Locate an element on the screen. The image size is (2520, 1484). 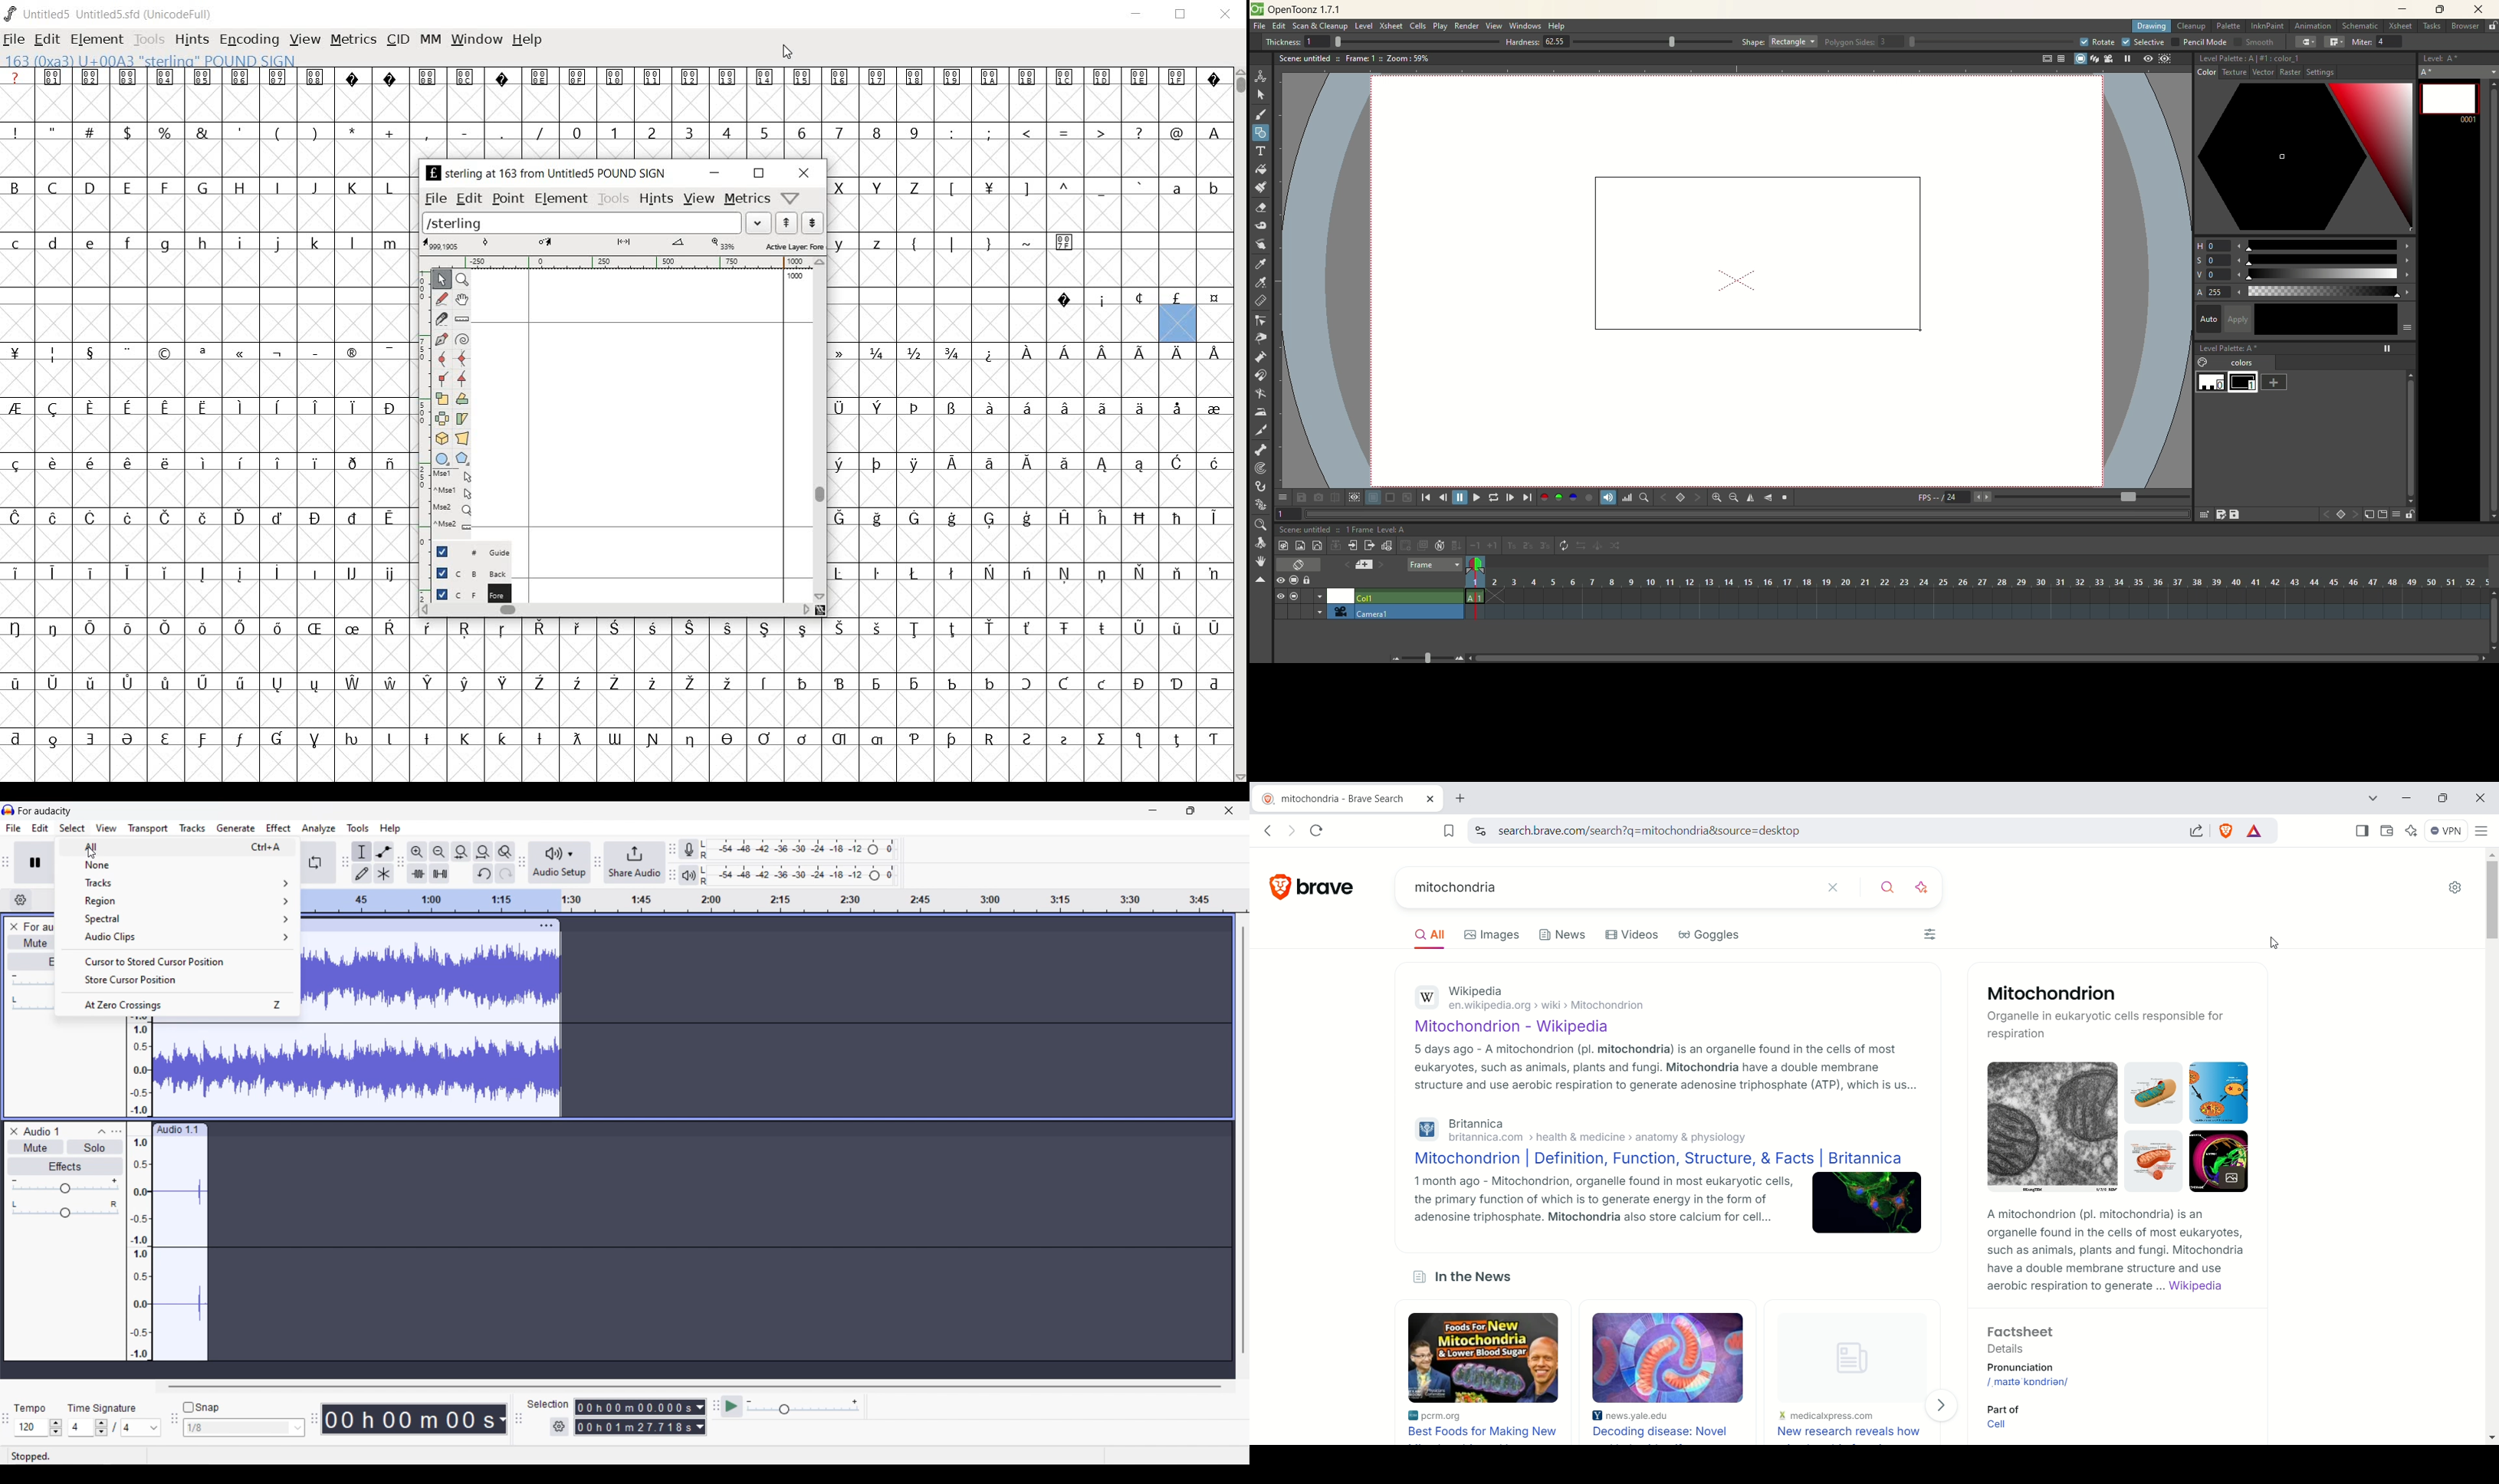
None is located at coordinates (176, 865).